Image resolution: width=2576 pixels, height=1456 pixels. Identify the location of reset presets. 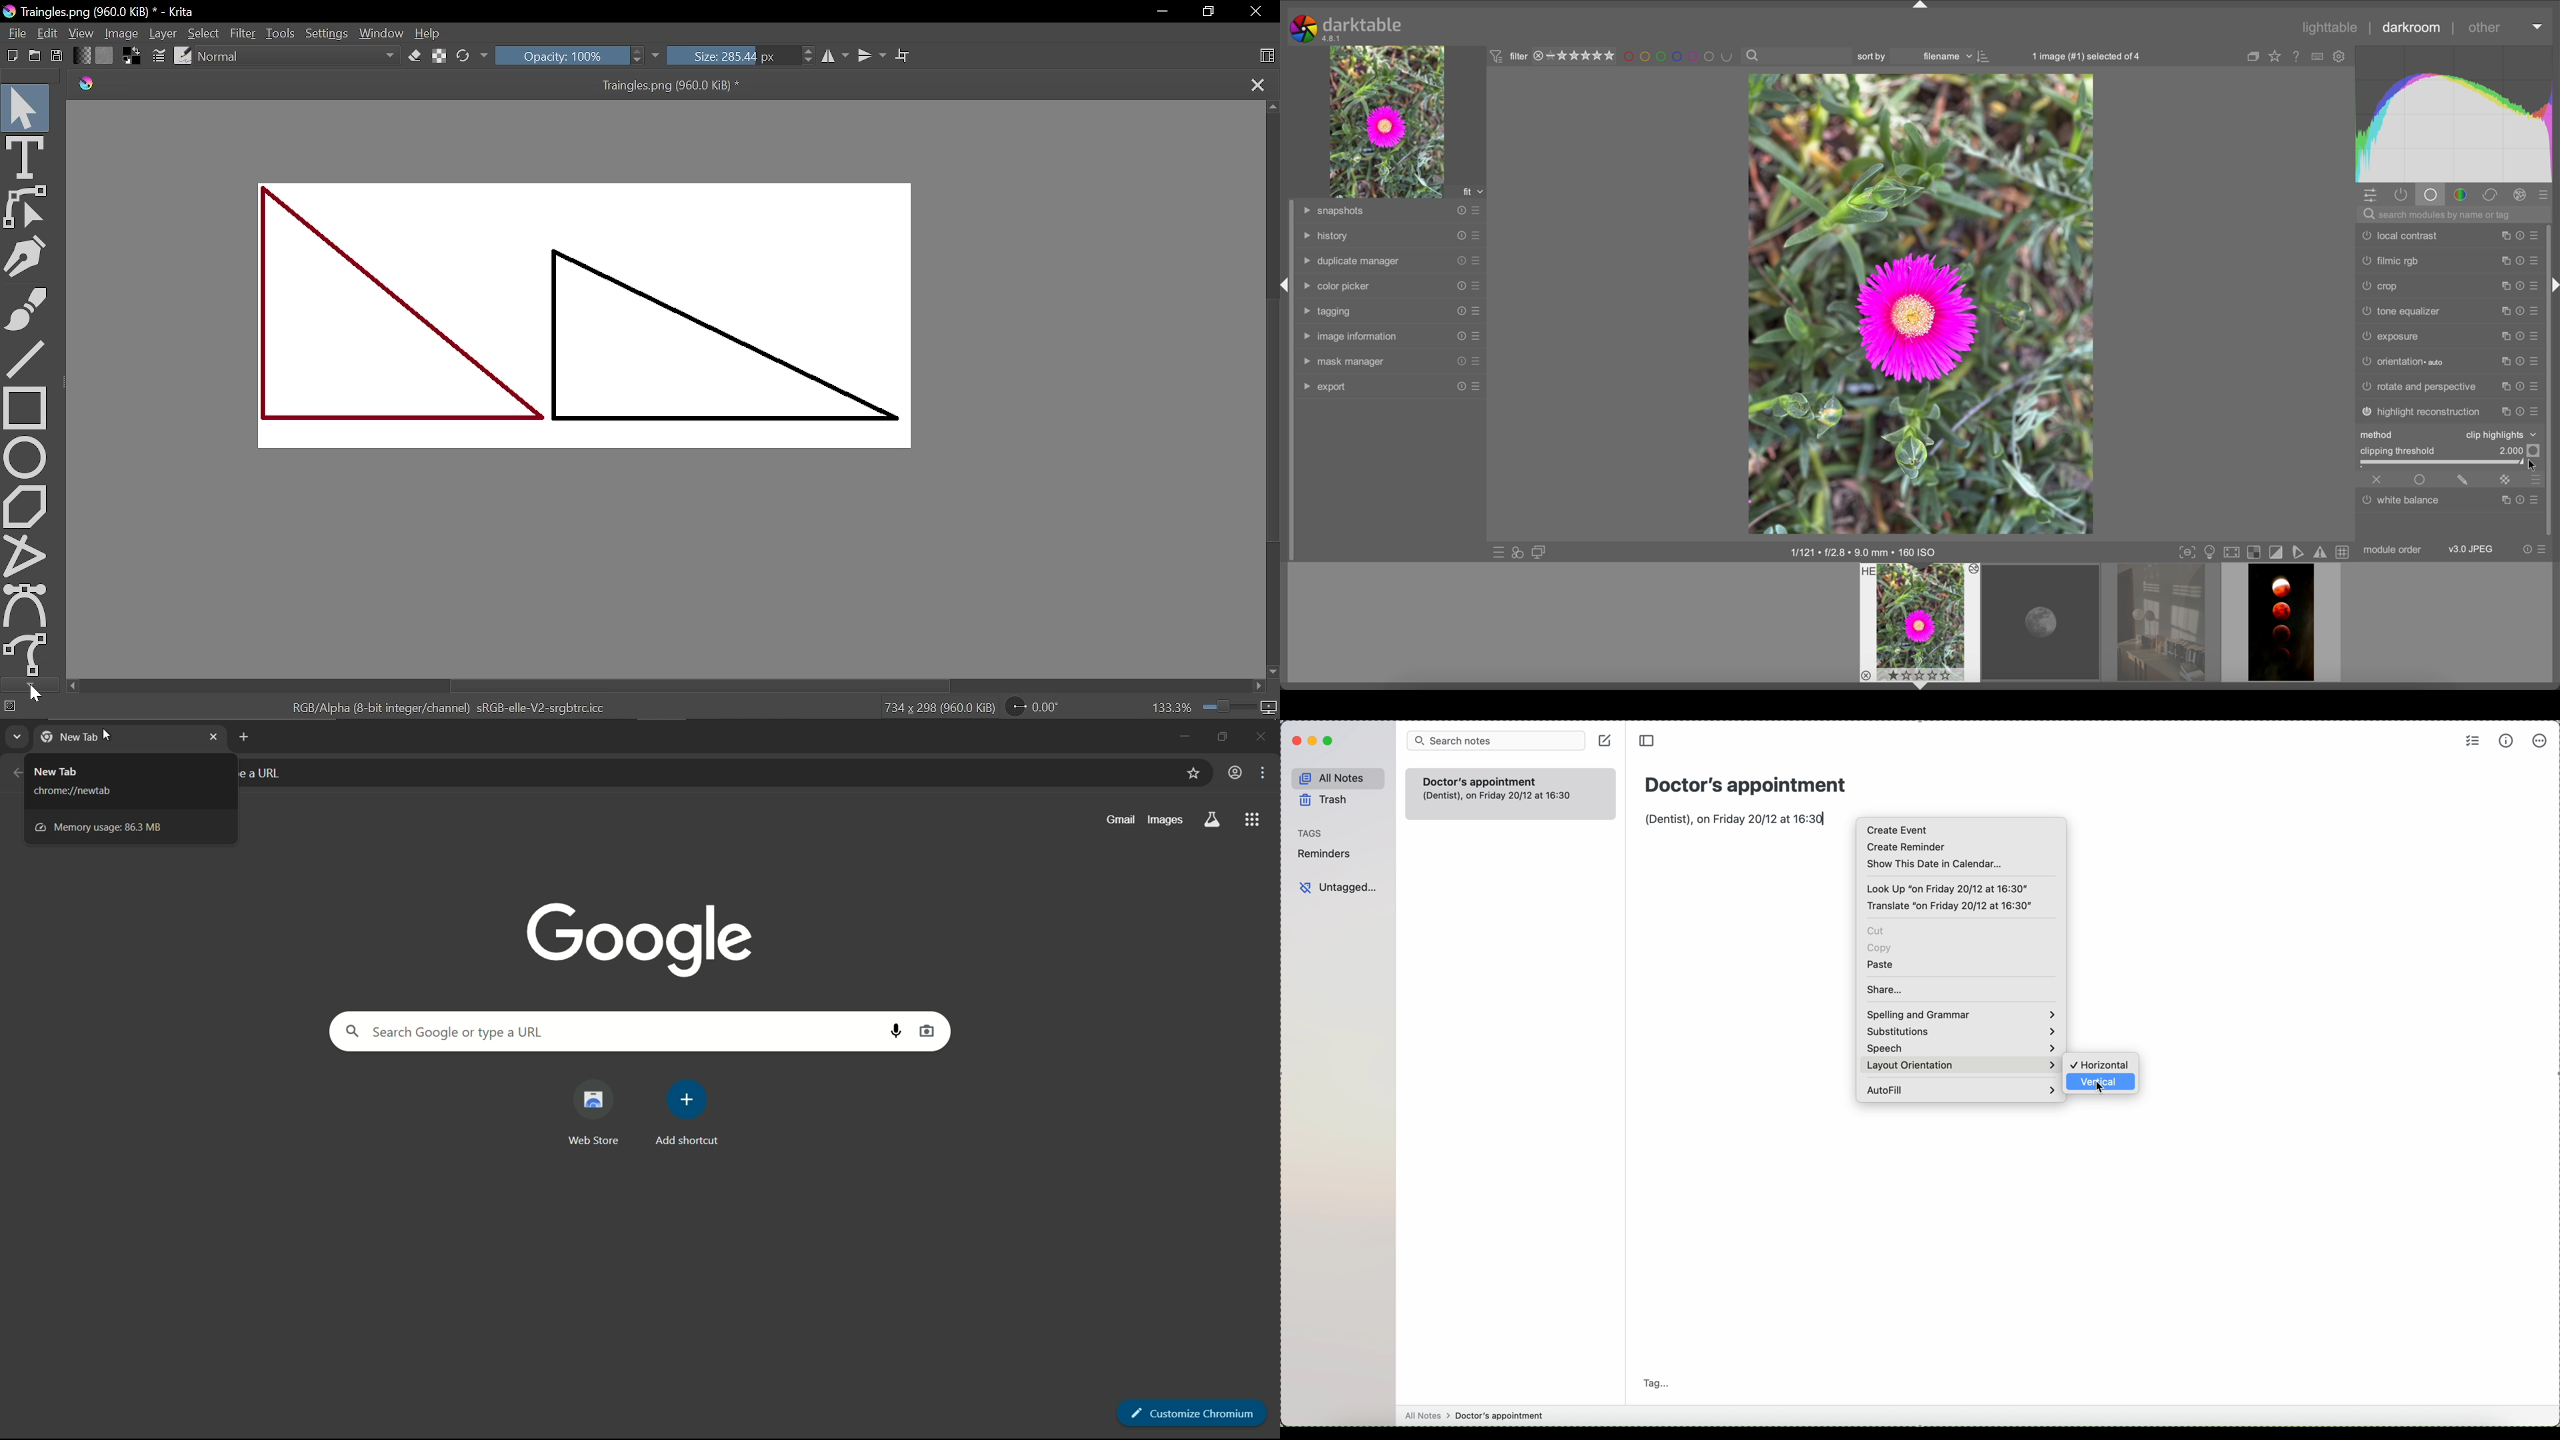
(1459, 387).